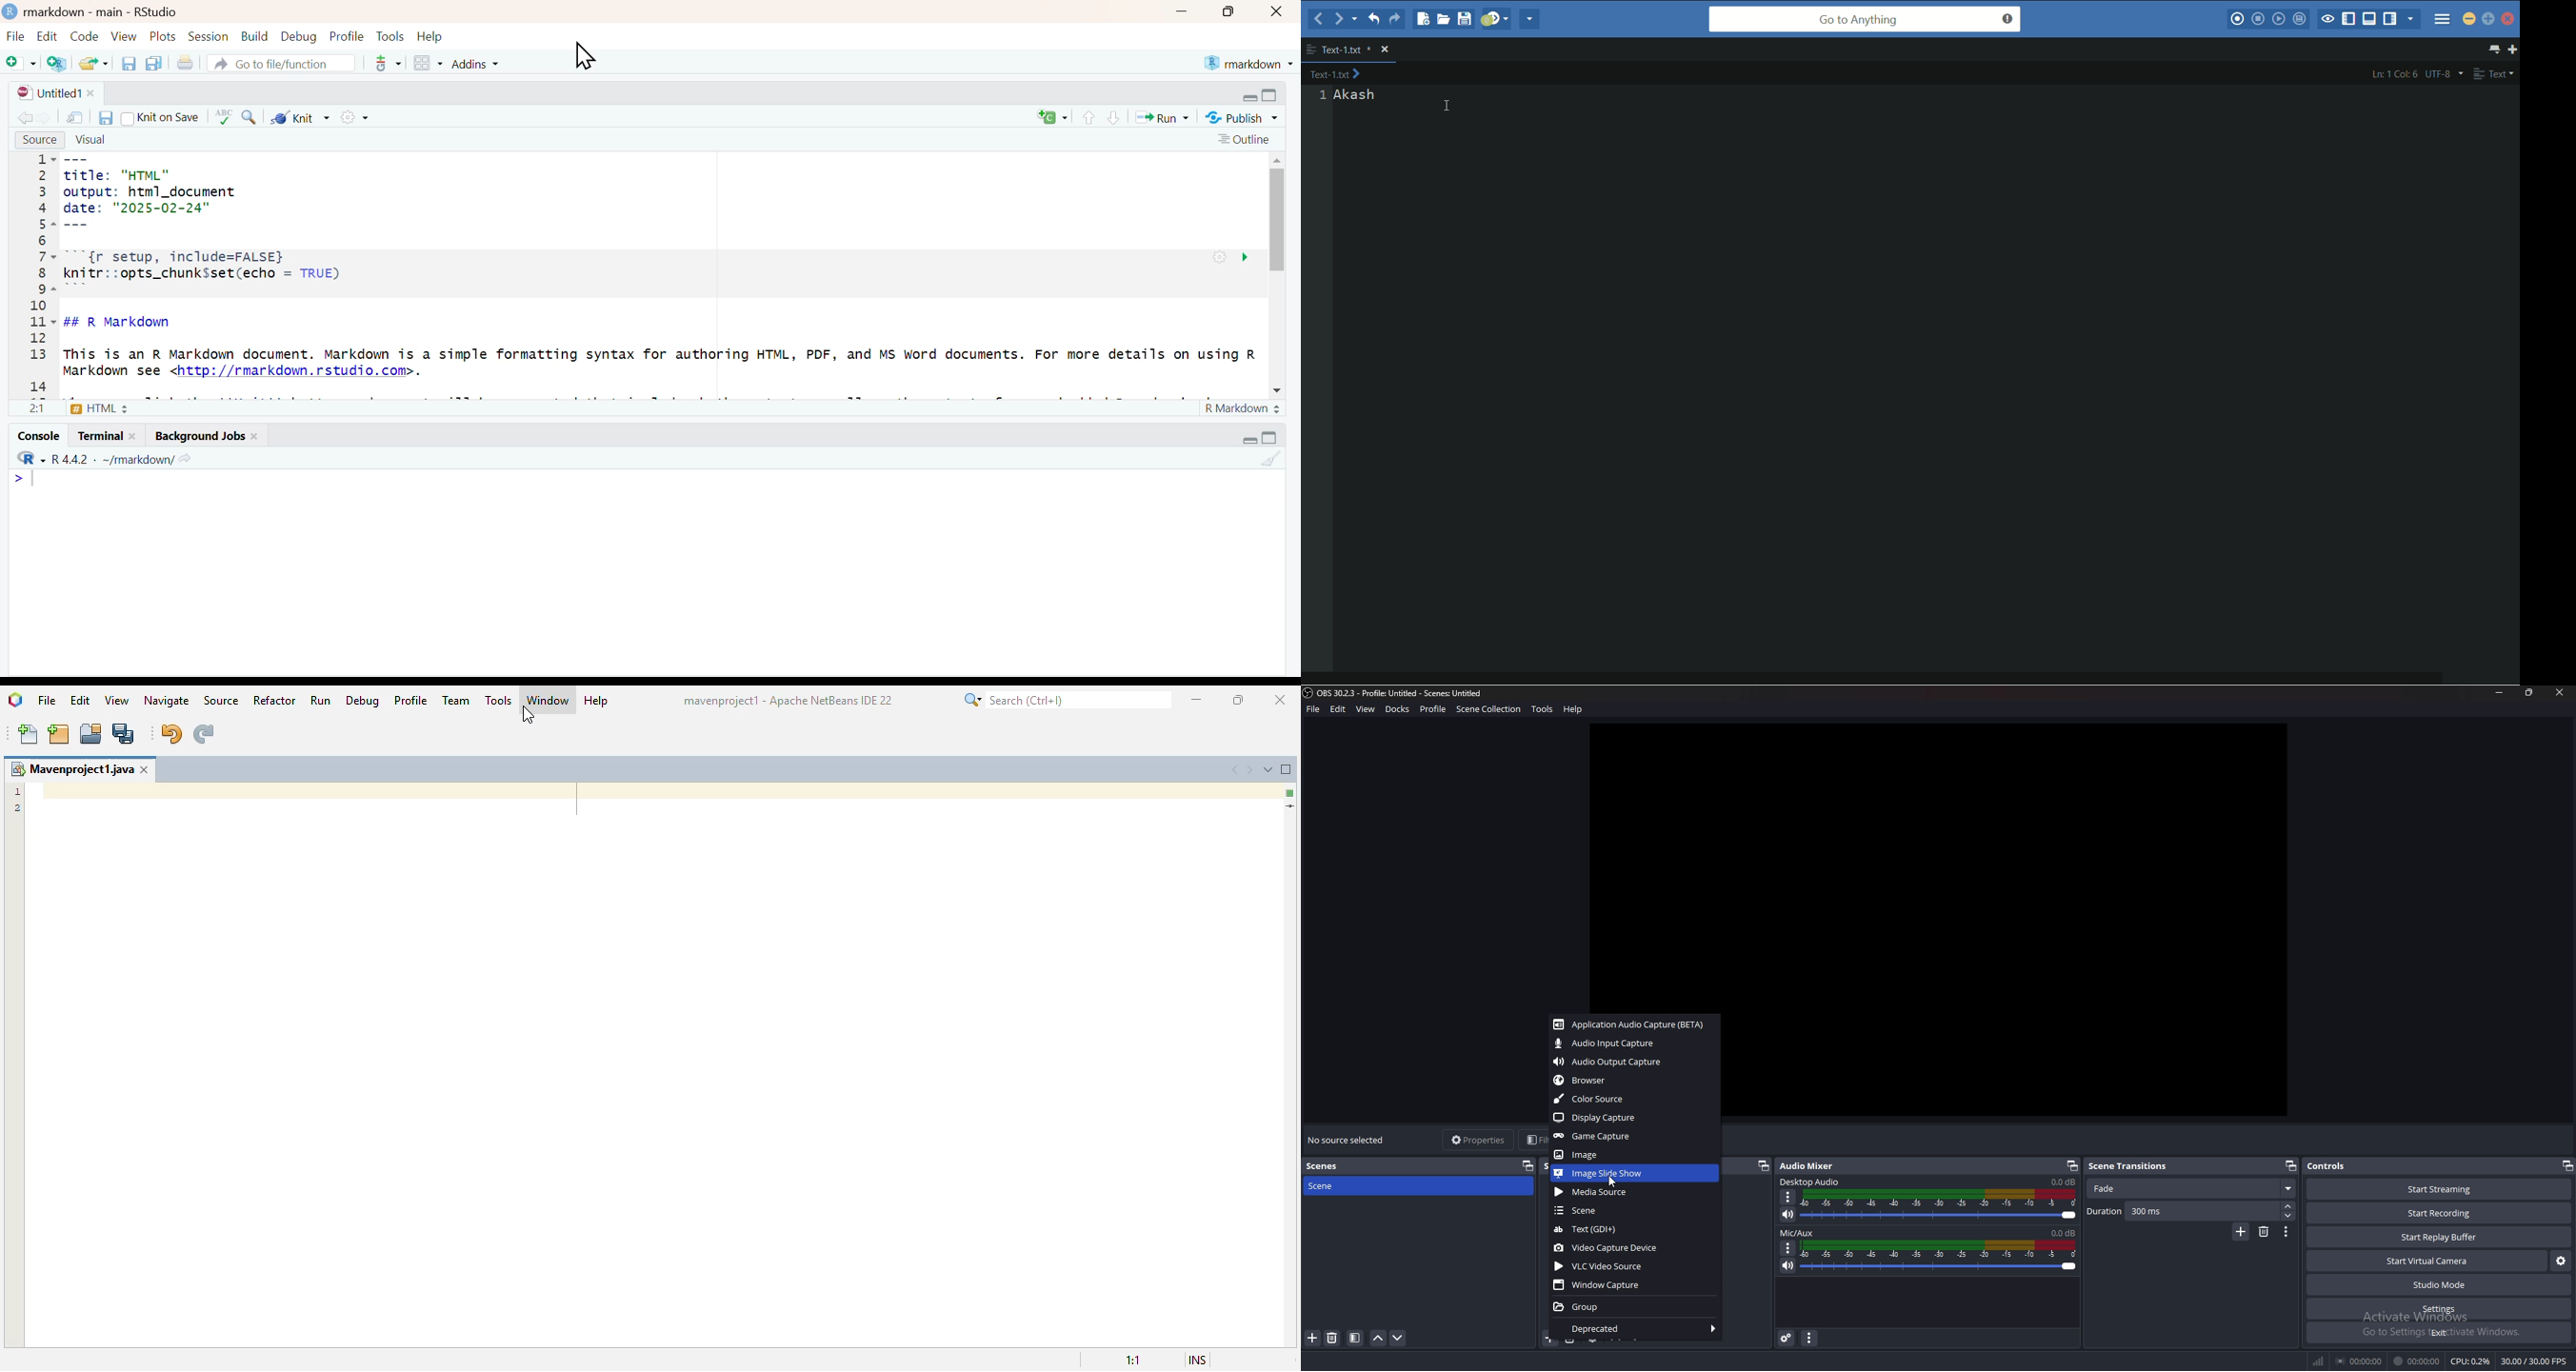  Describe the element at coordinates (2472, 1360) in the screenshot. I see `cpu` at that location.